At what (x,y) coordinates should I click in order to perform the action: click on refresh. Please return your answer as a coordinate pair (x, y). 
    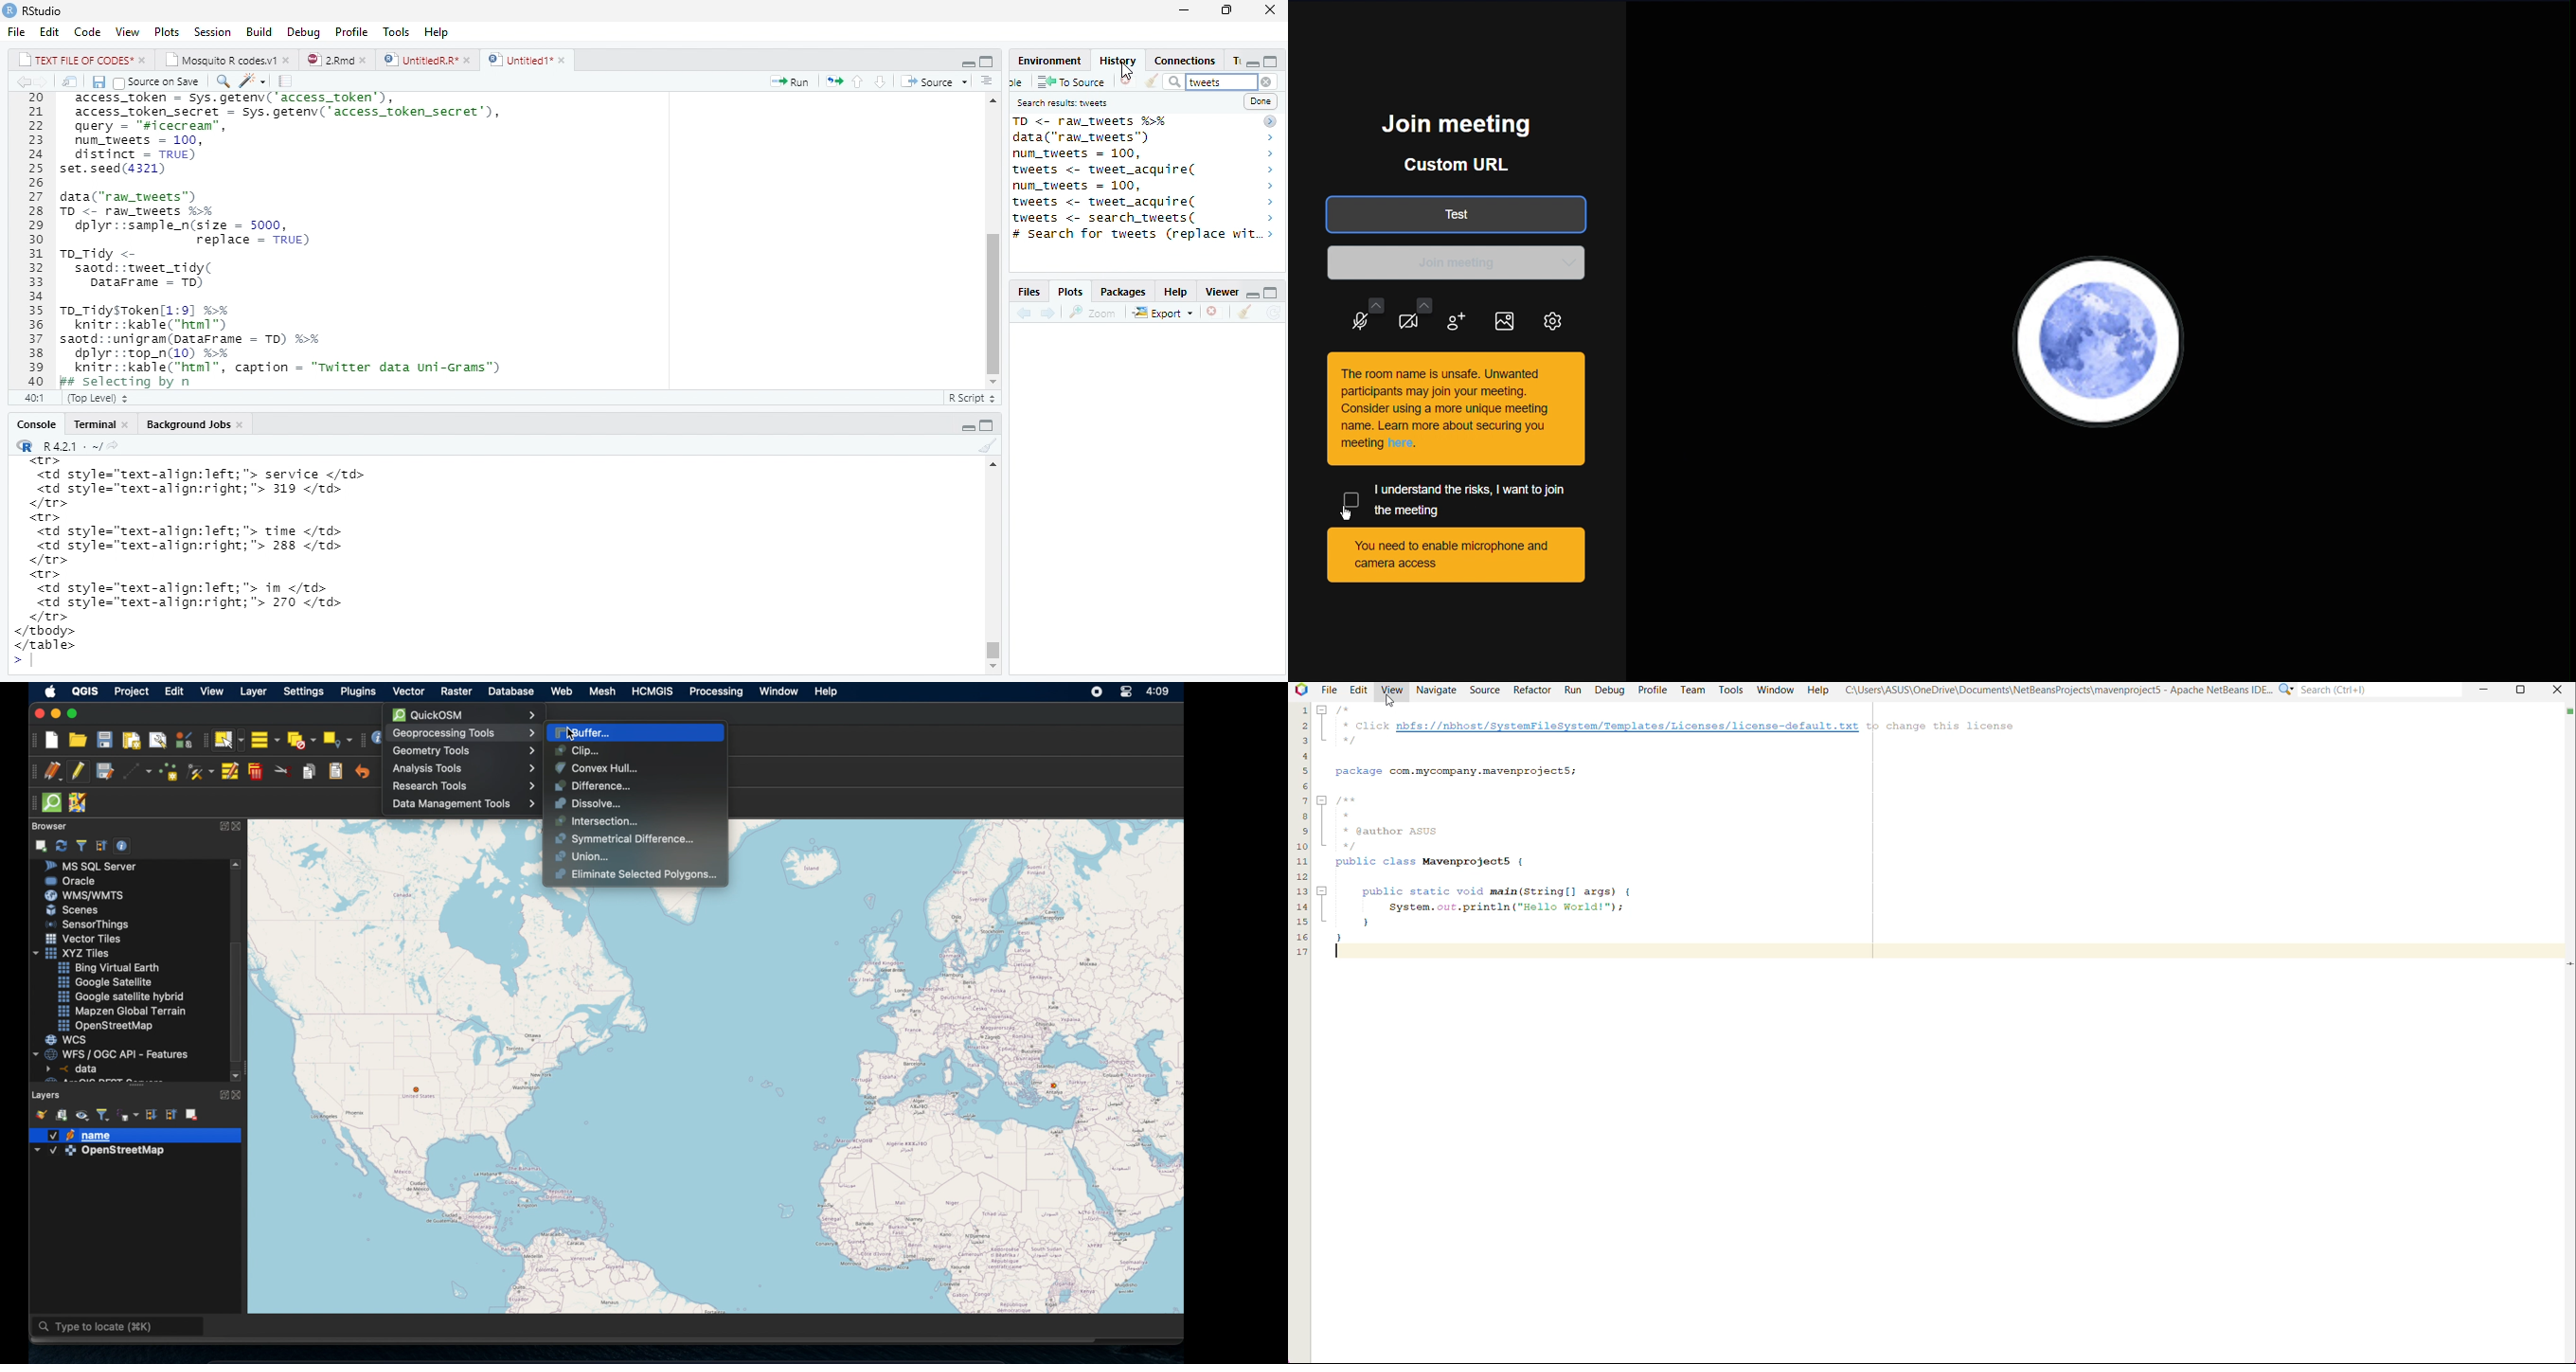
    Looking at the image, I should click on (61, 844).